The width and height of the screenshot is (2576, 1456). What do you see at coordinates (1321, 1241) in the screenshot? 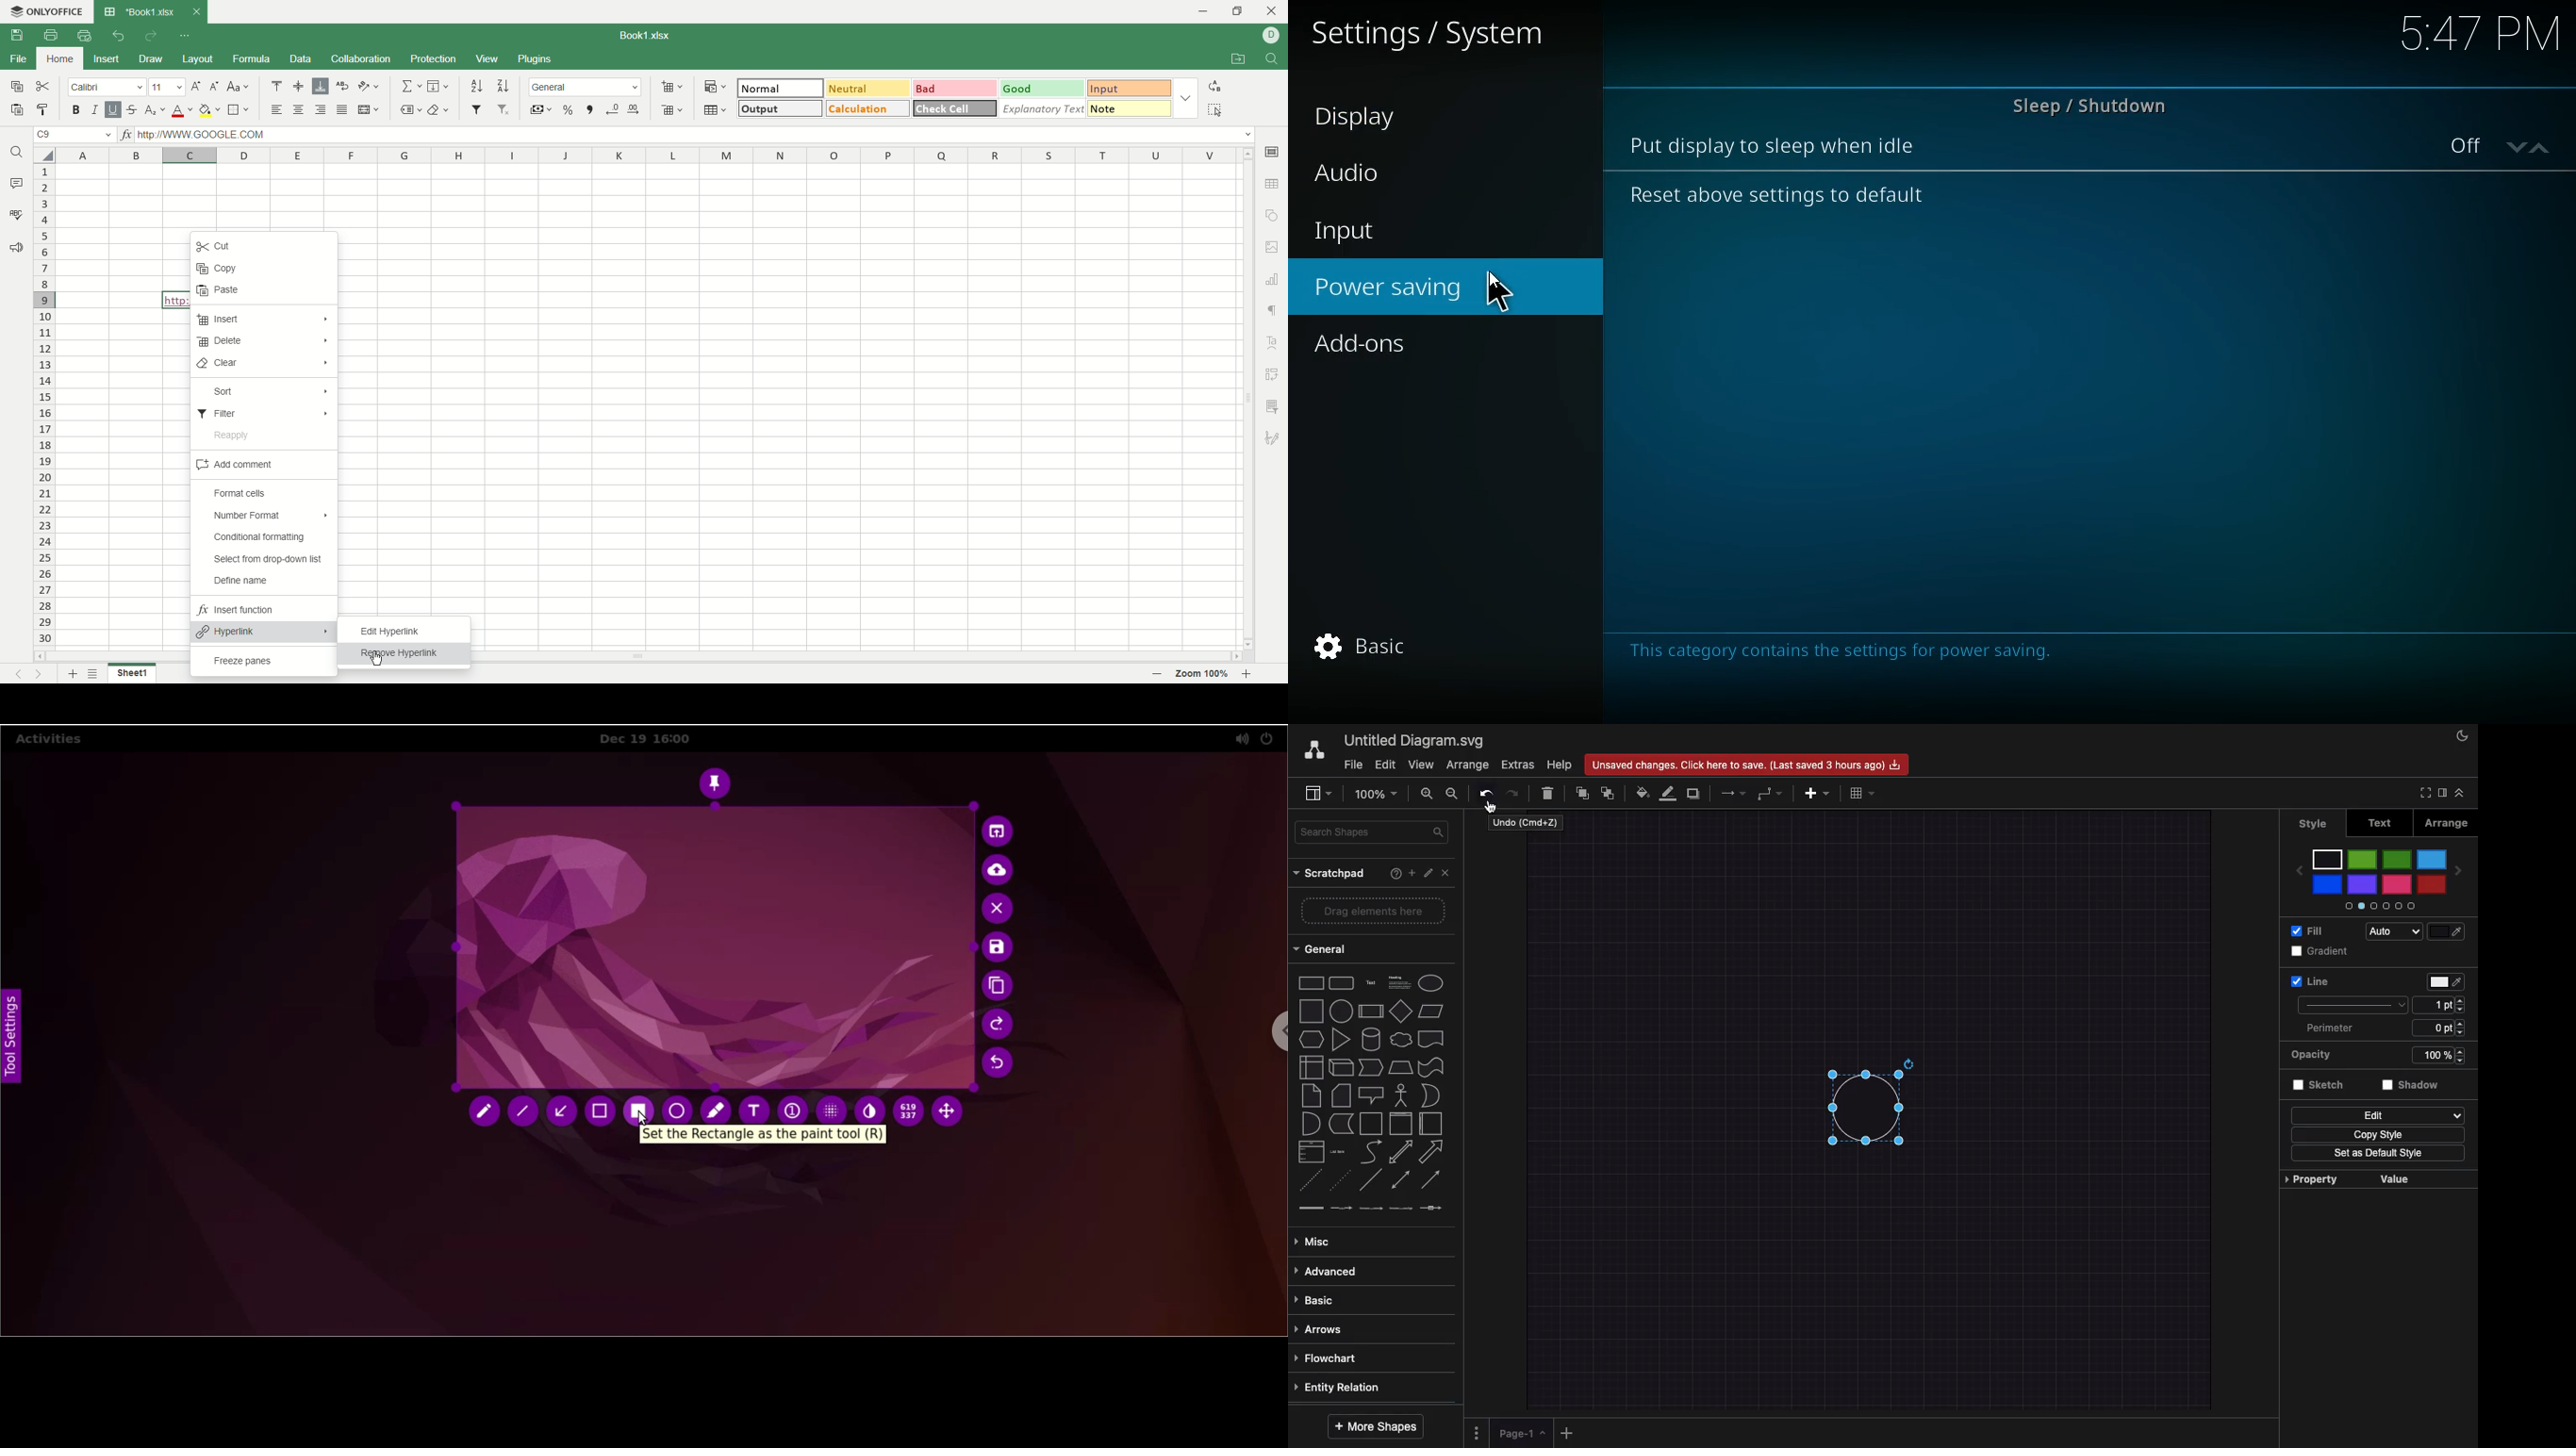
I see `Misc` at bounding box center [1321, 1241].